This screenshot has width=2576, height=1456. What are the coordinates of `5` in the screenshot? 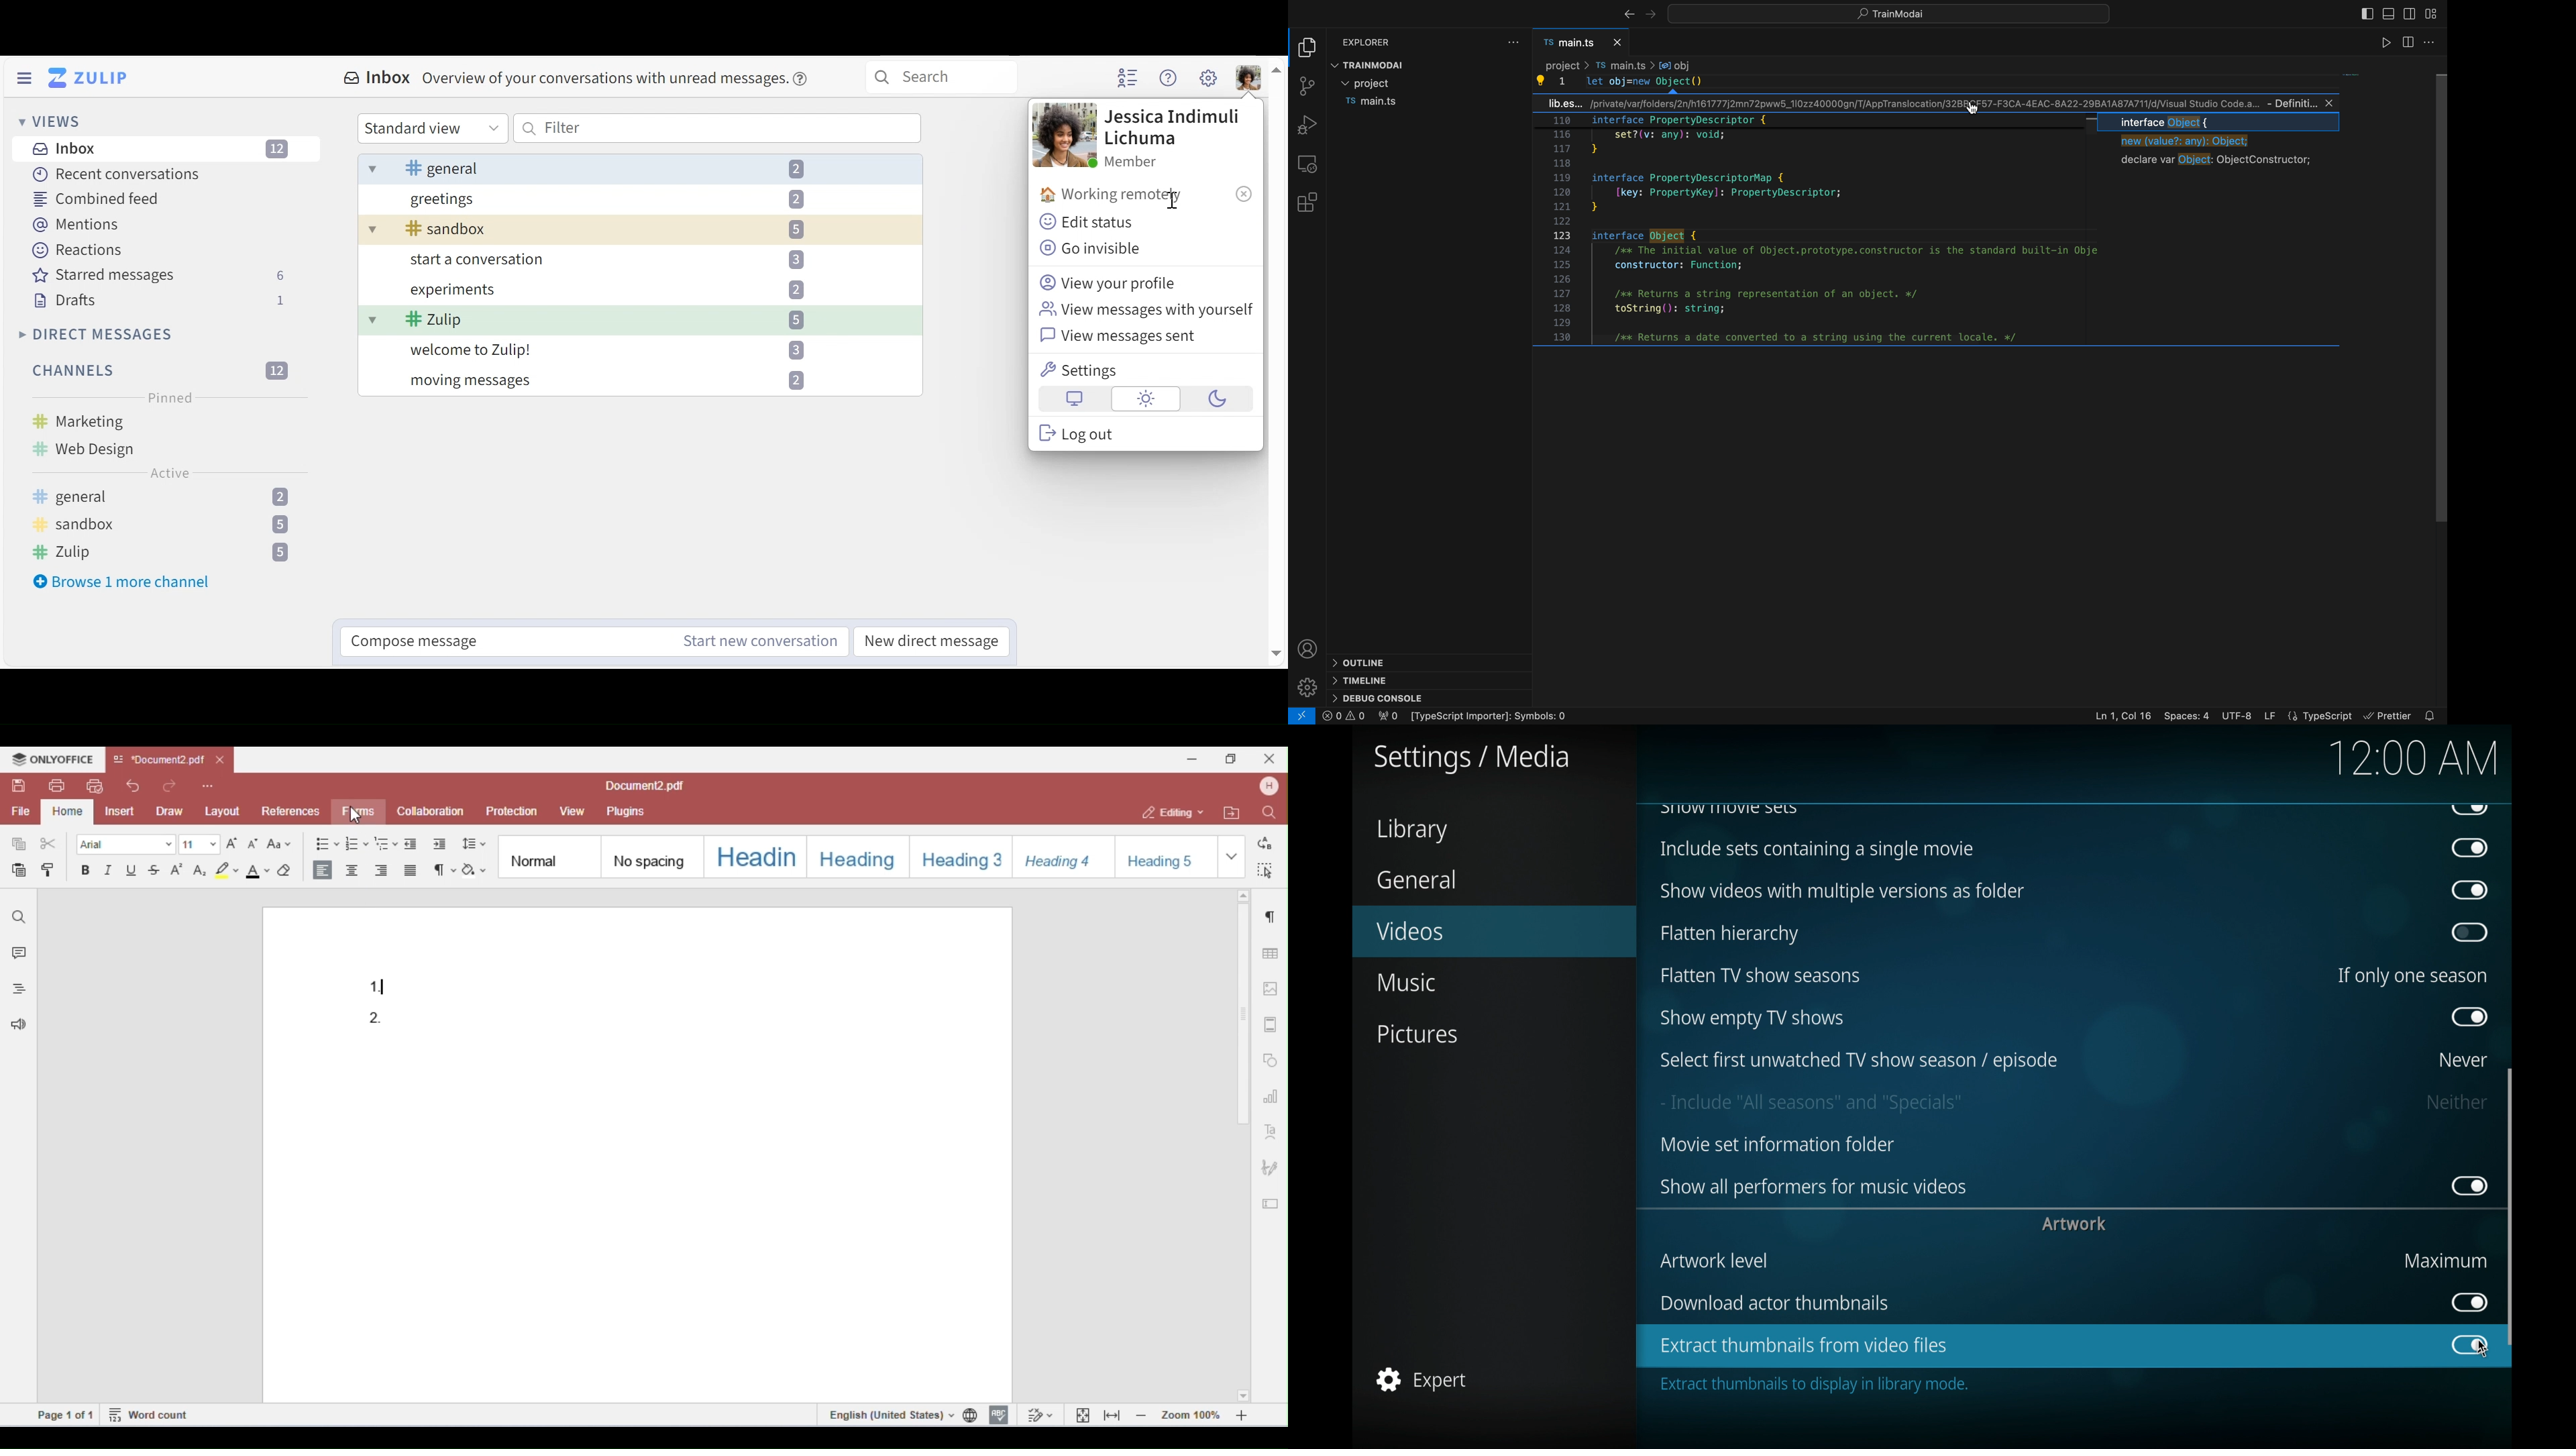 It's located at (797, 232).